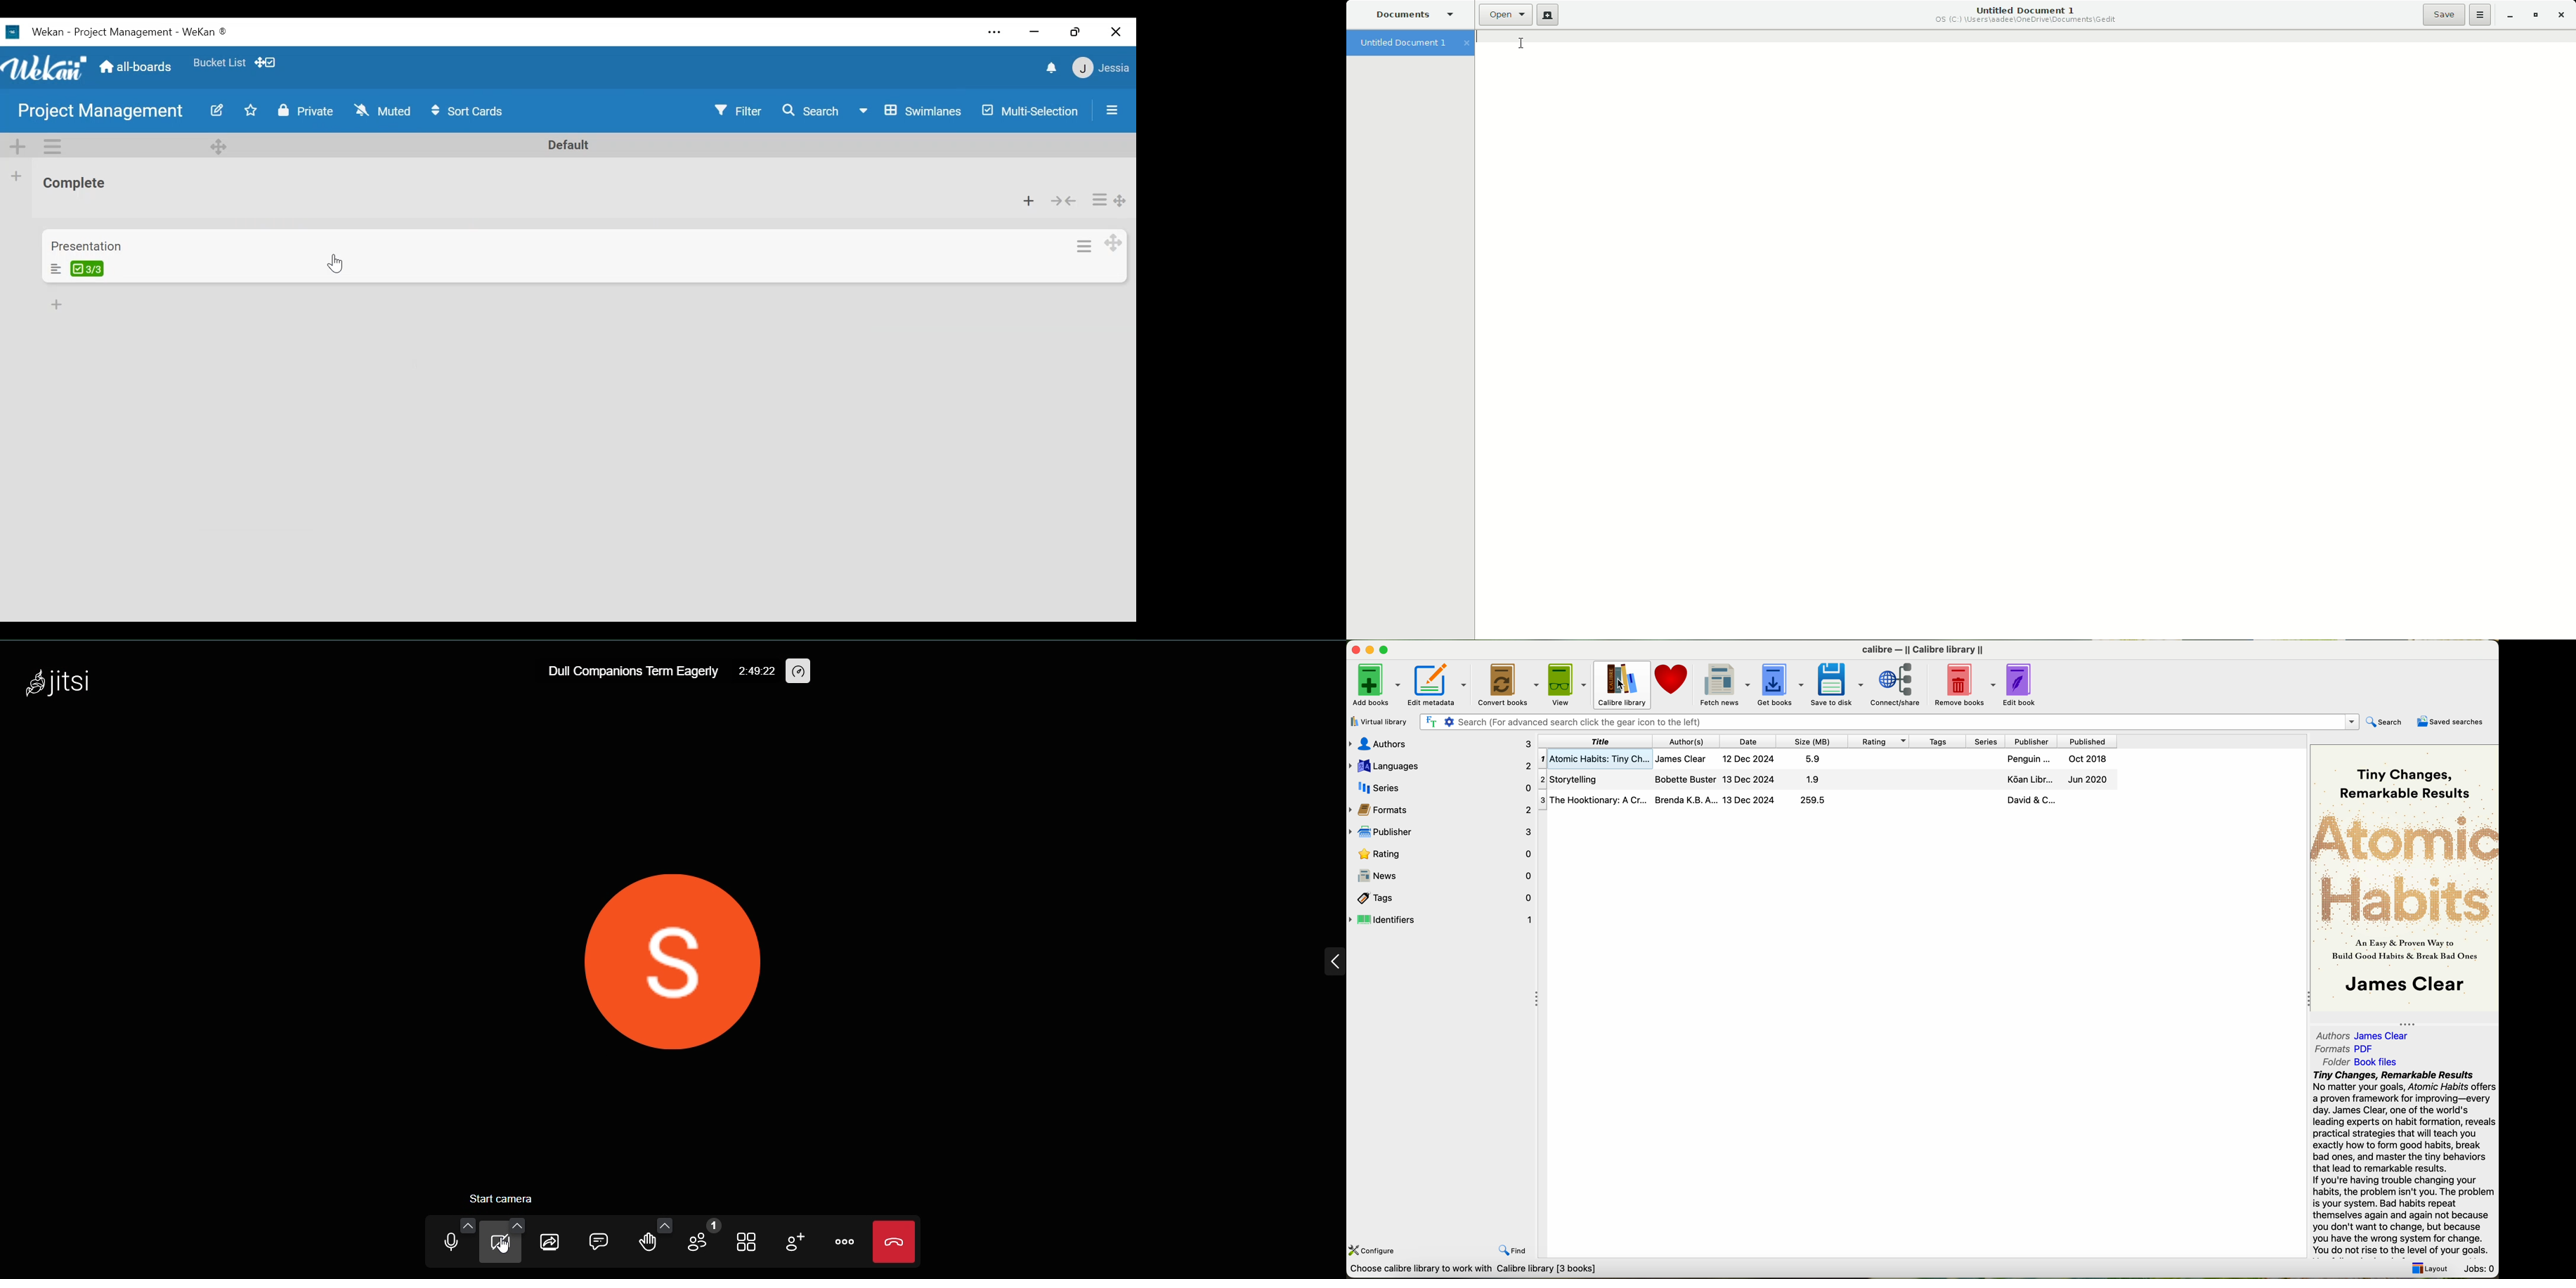 The height and width of the screenshot is (1288, 2576). What do you see at coordinates (1901, 683) in the screenshot?
I see `connect/share` at bounding box center [1901, 683].